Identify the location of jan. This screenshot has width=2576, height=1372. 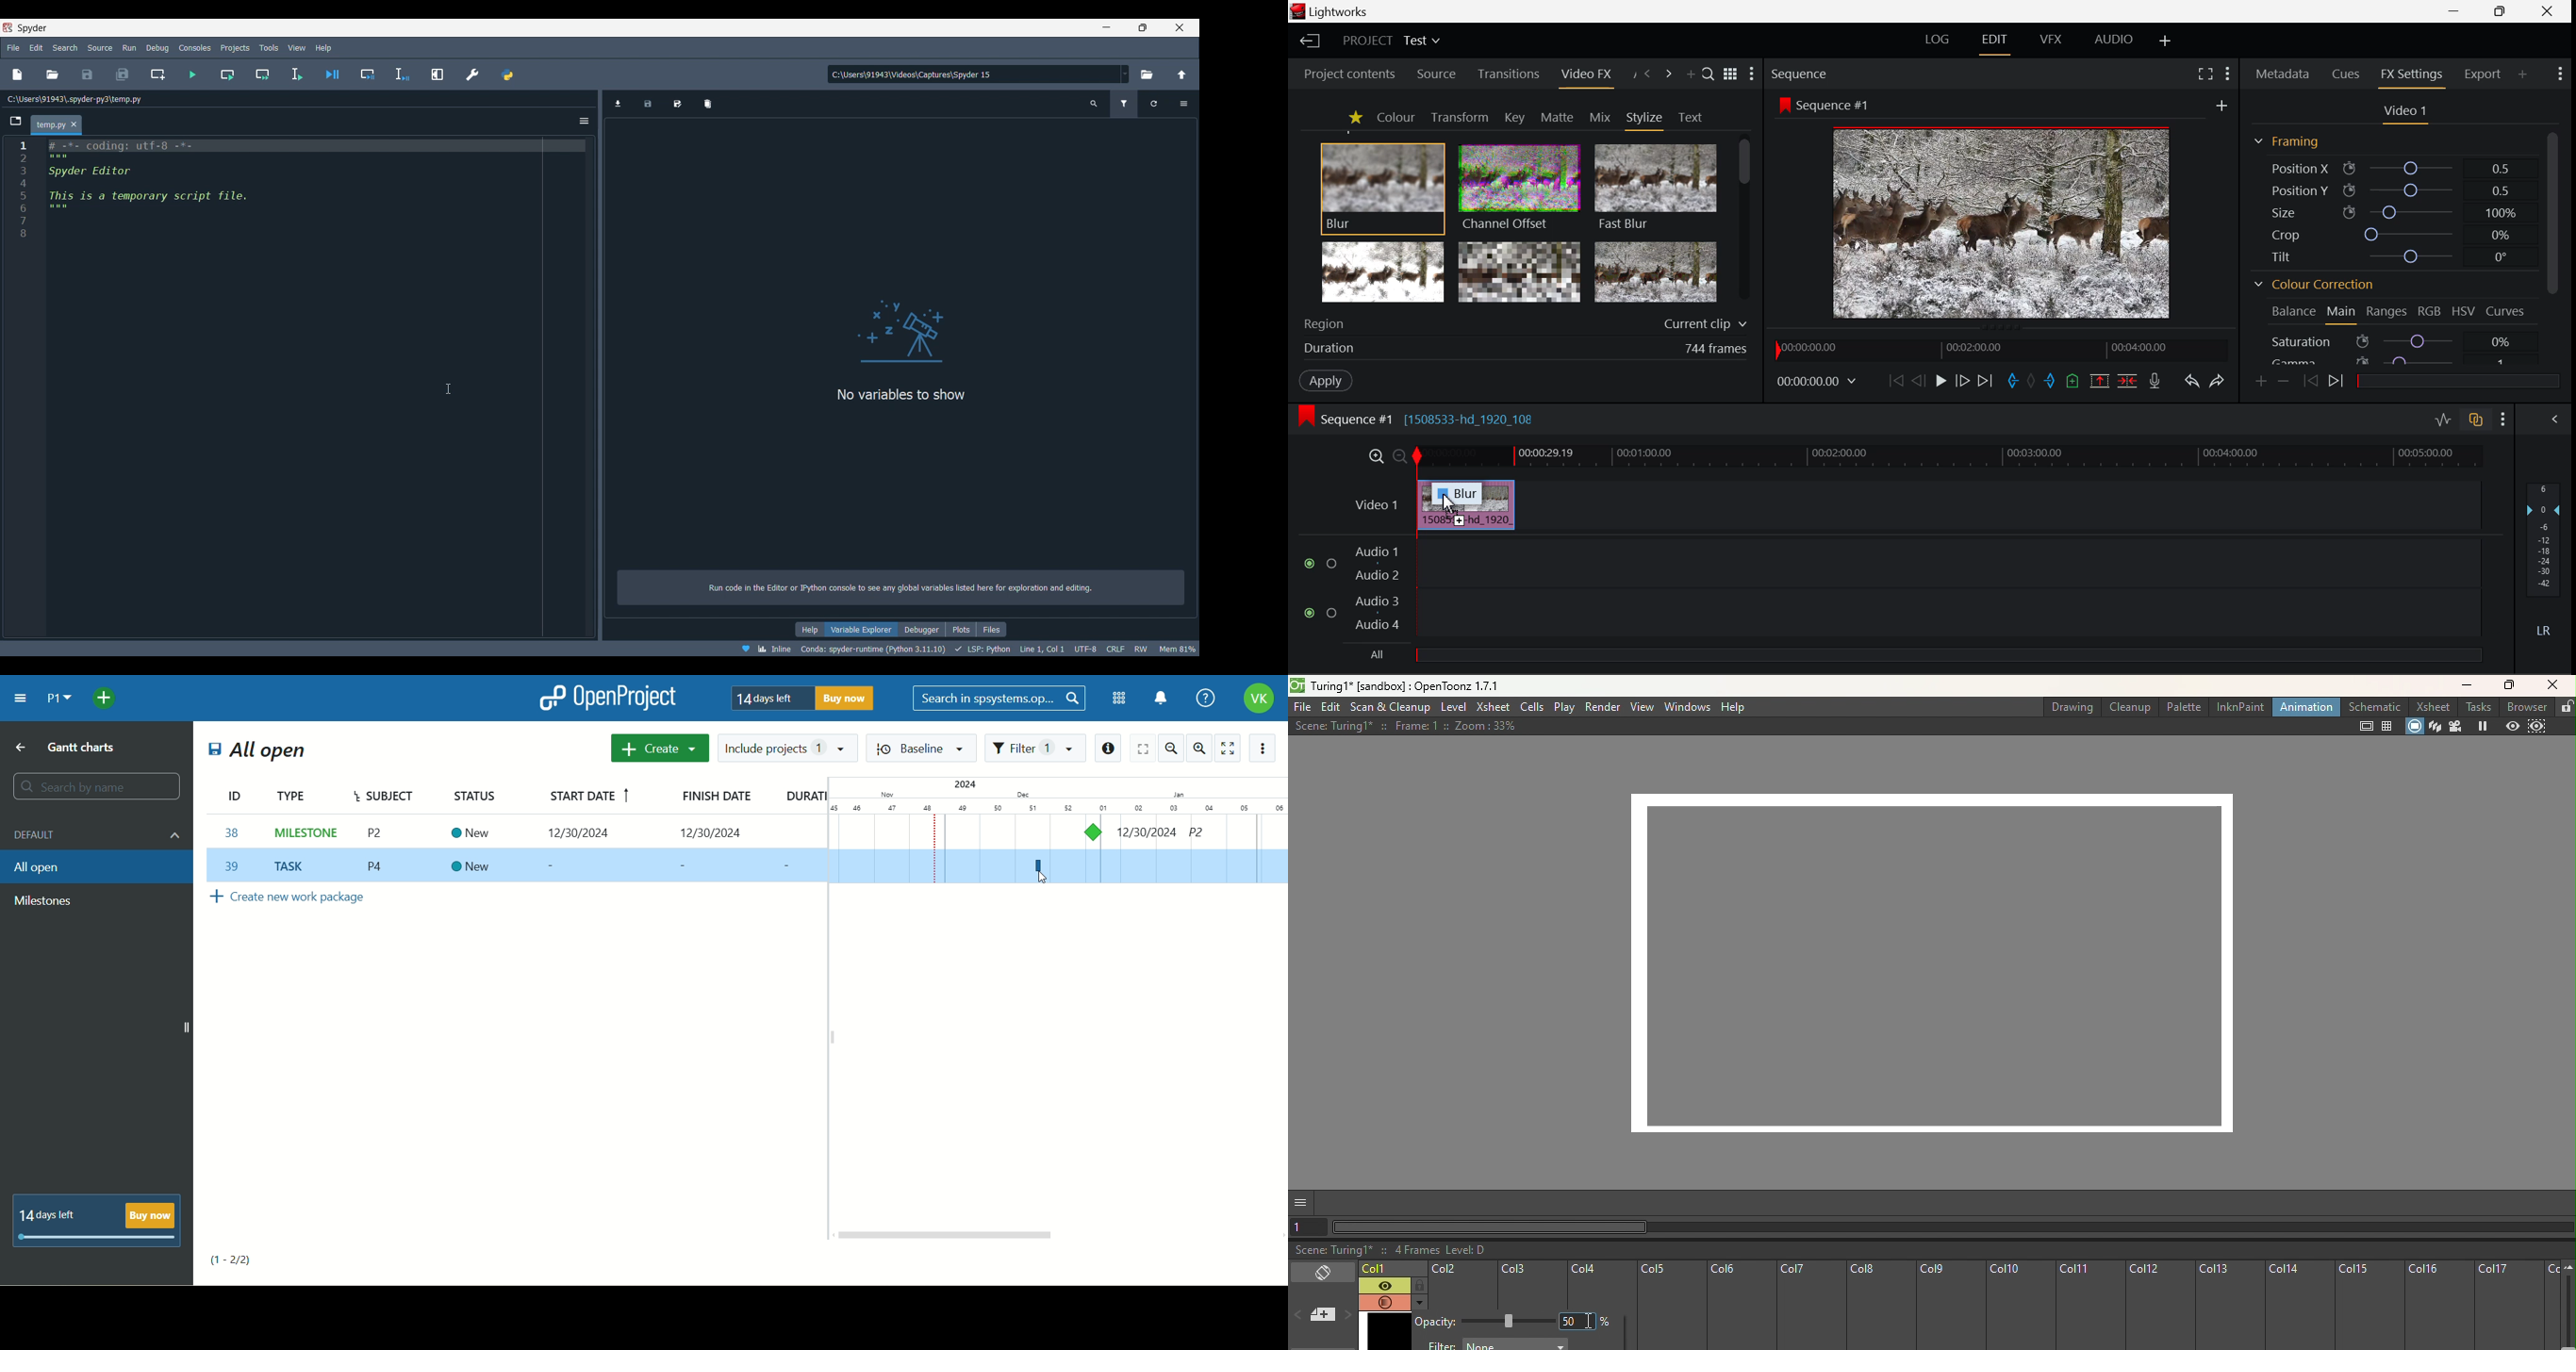
(1176, 791).